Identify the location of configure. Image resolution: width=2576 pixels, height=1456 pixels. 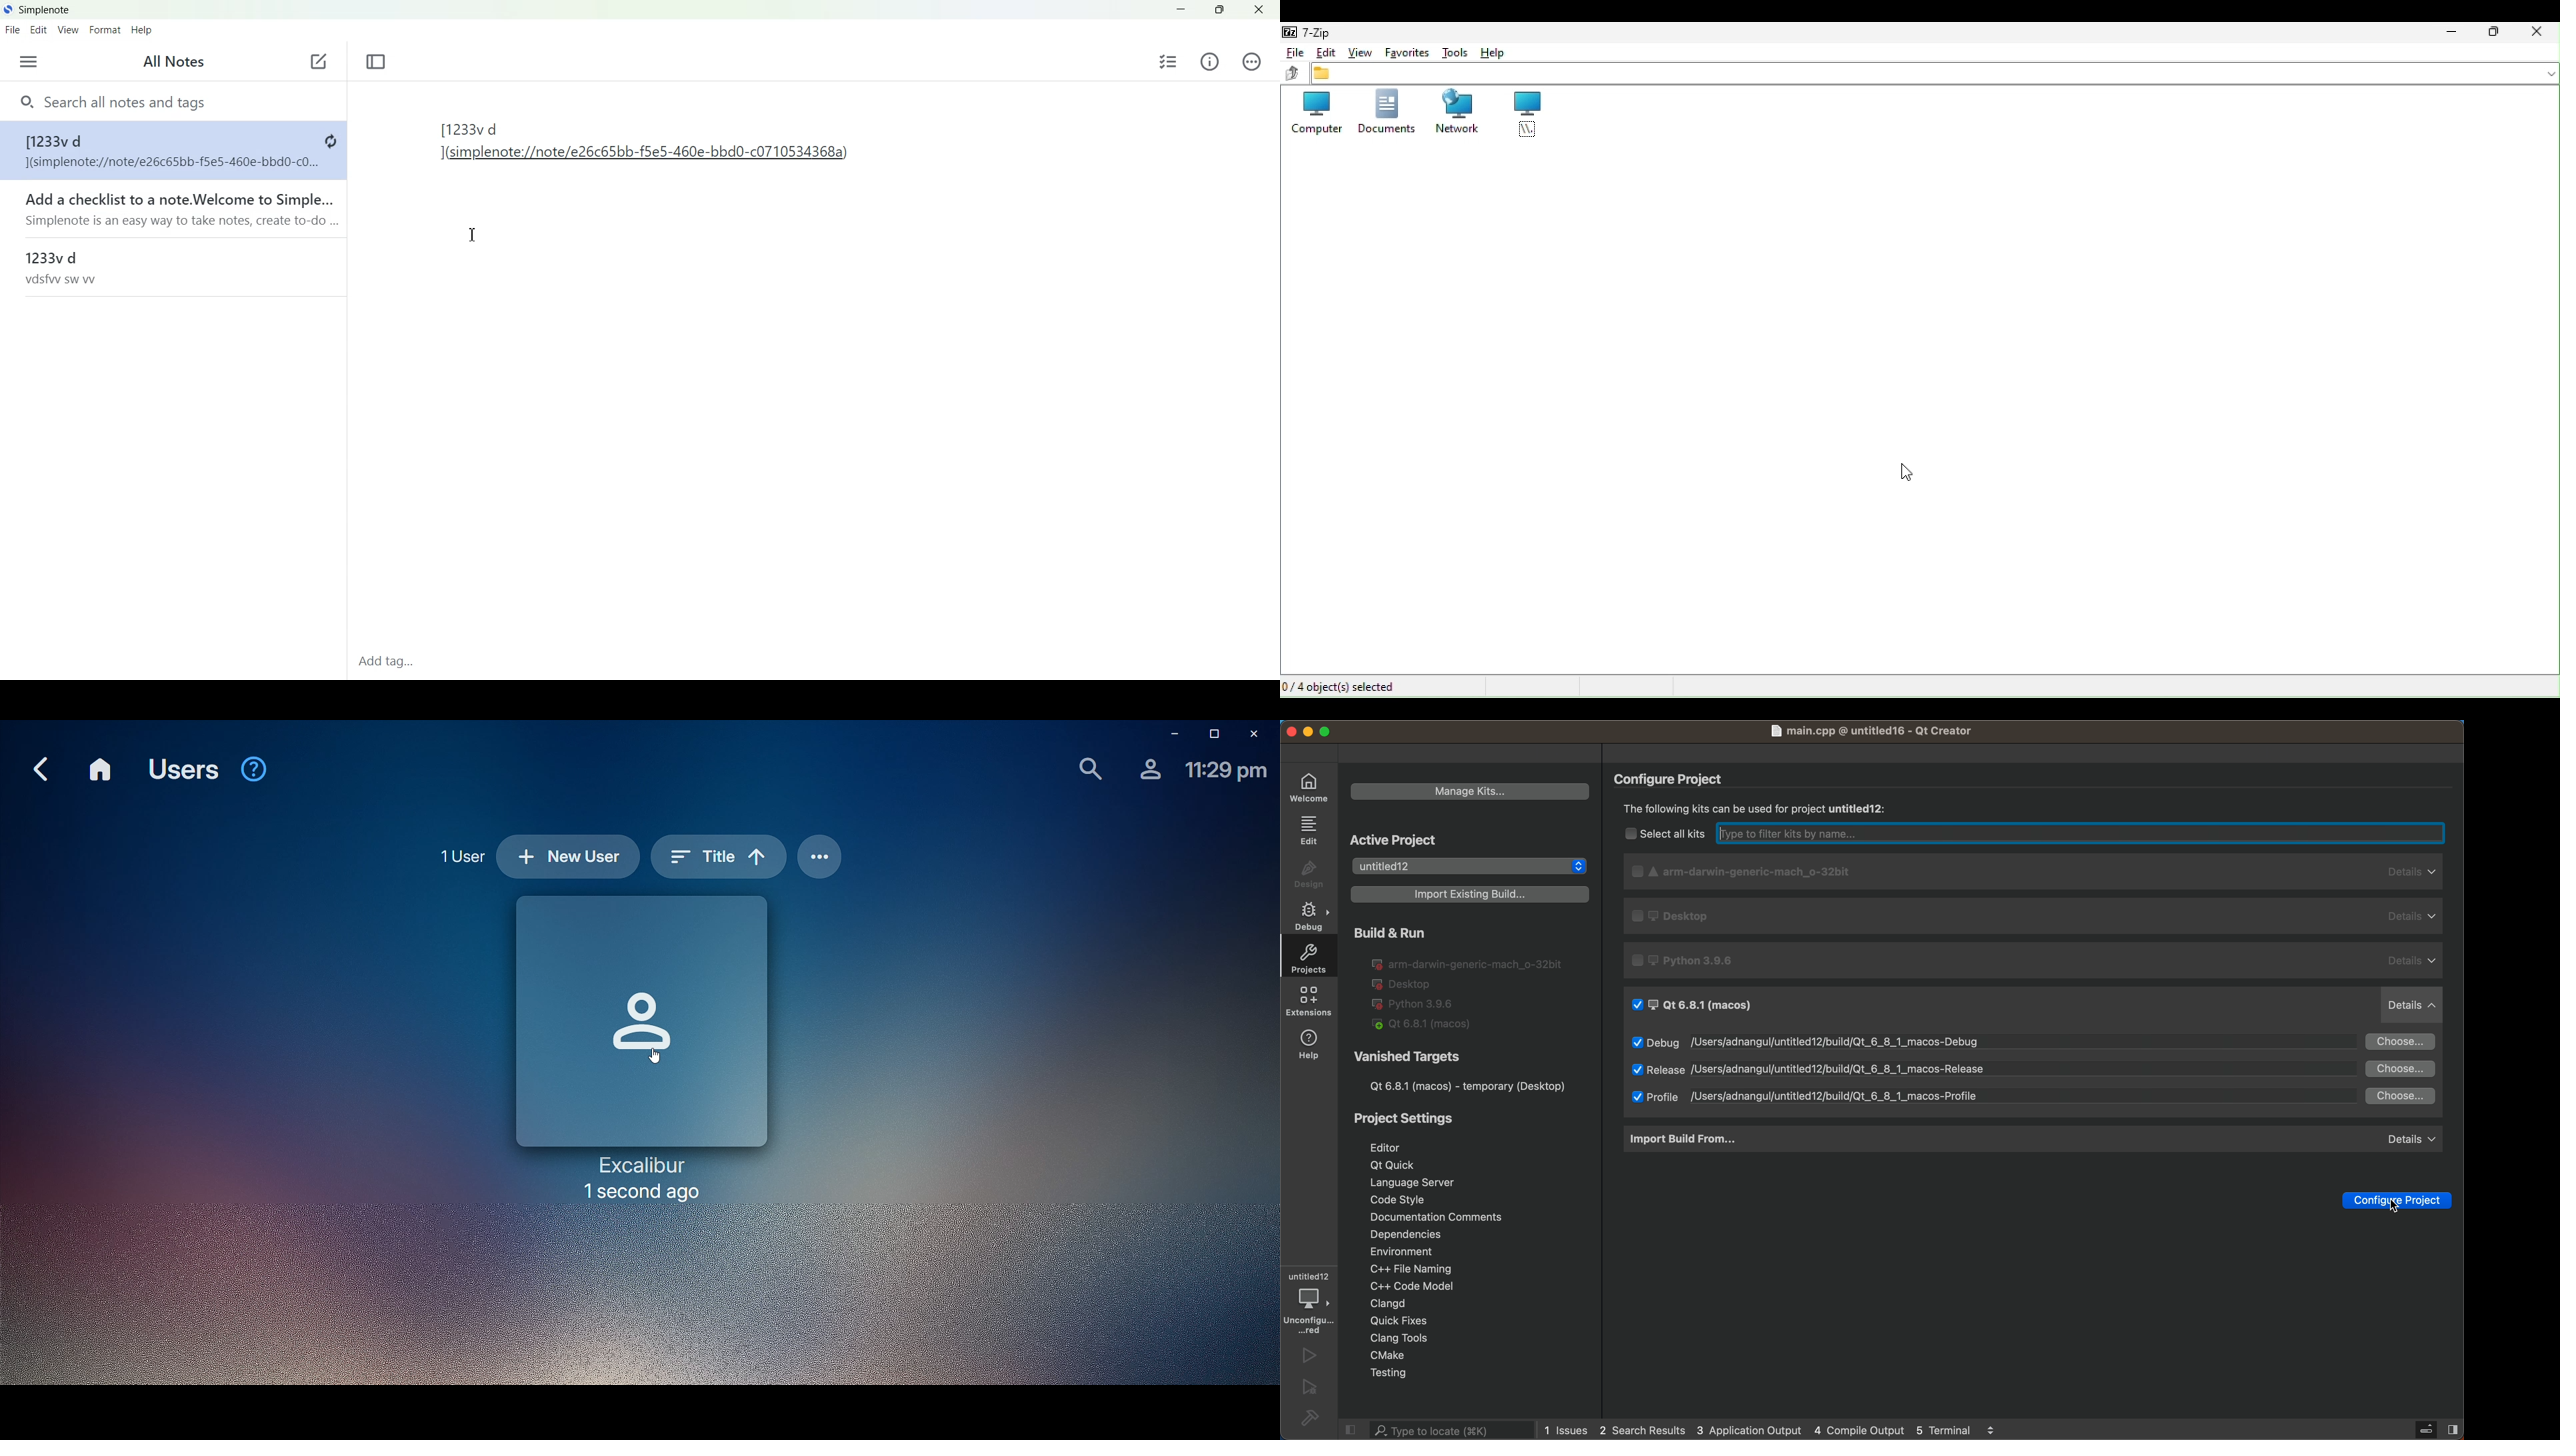
(1679, 778).